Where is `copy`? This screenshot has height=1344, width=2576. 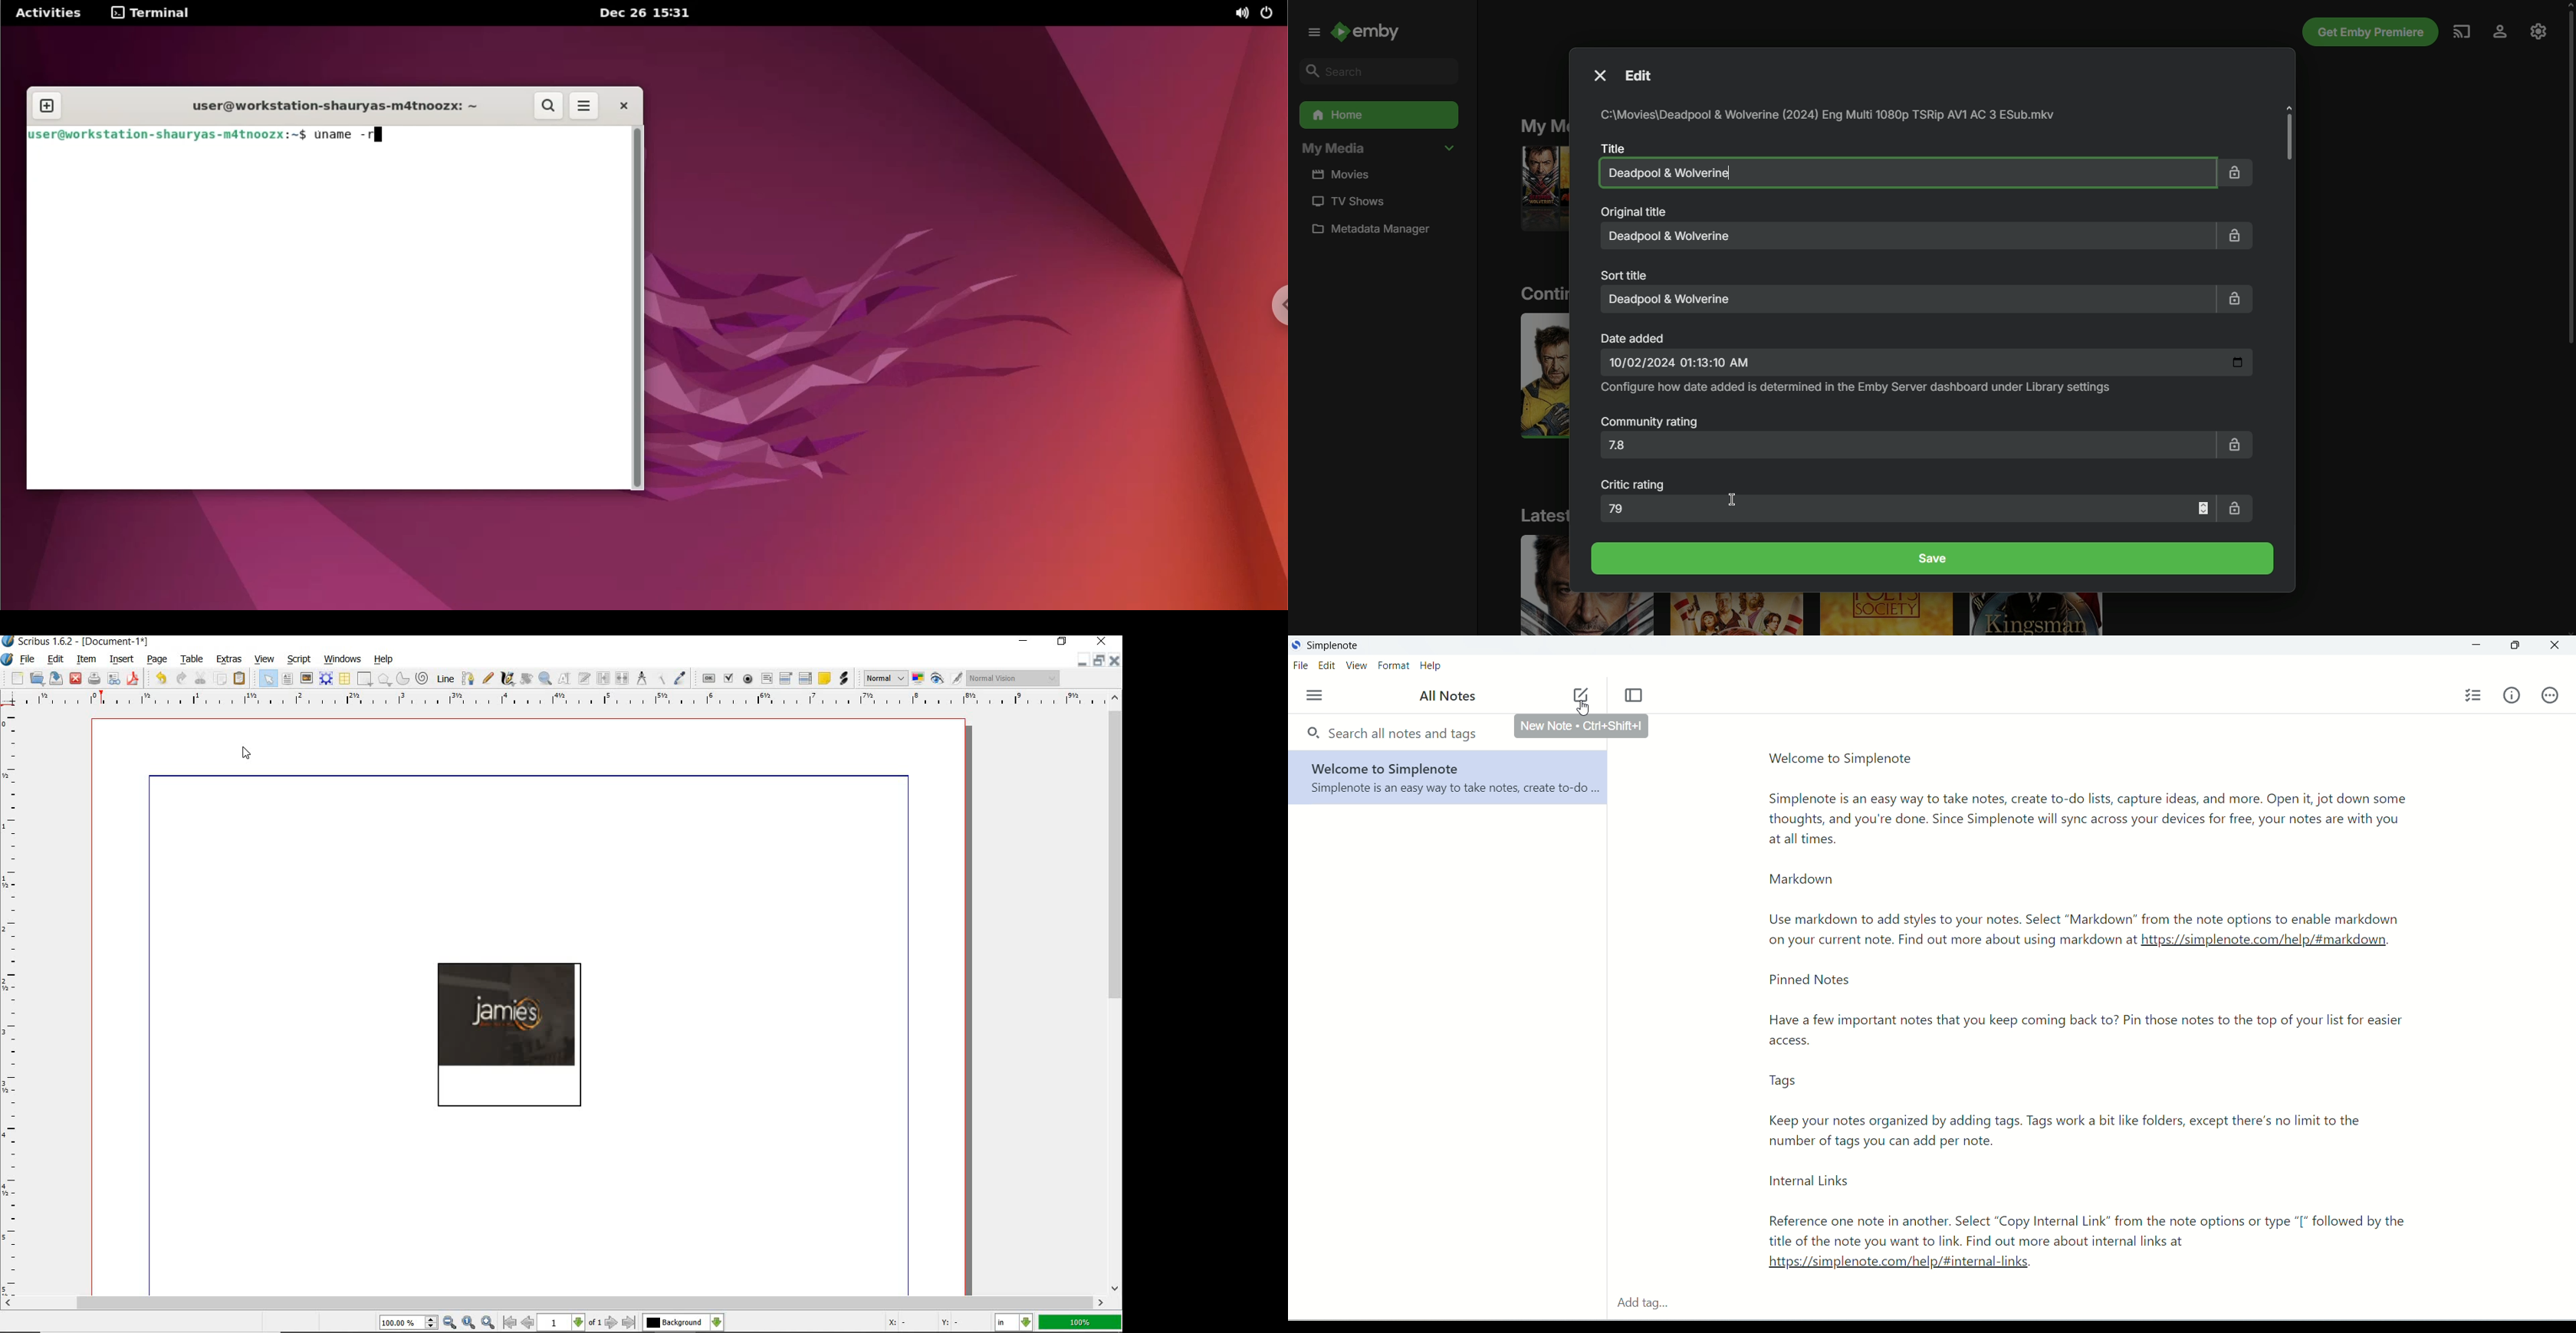 copy is located at coordinates (223, 680).